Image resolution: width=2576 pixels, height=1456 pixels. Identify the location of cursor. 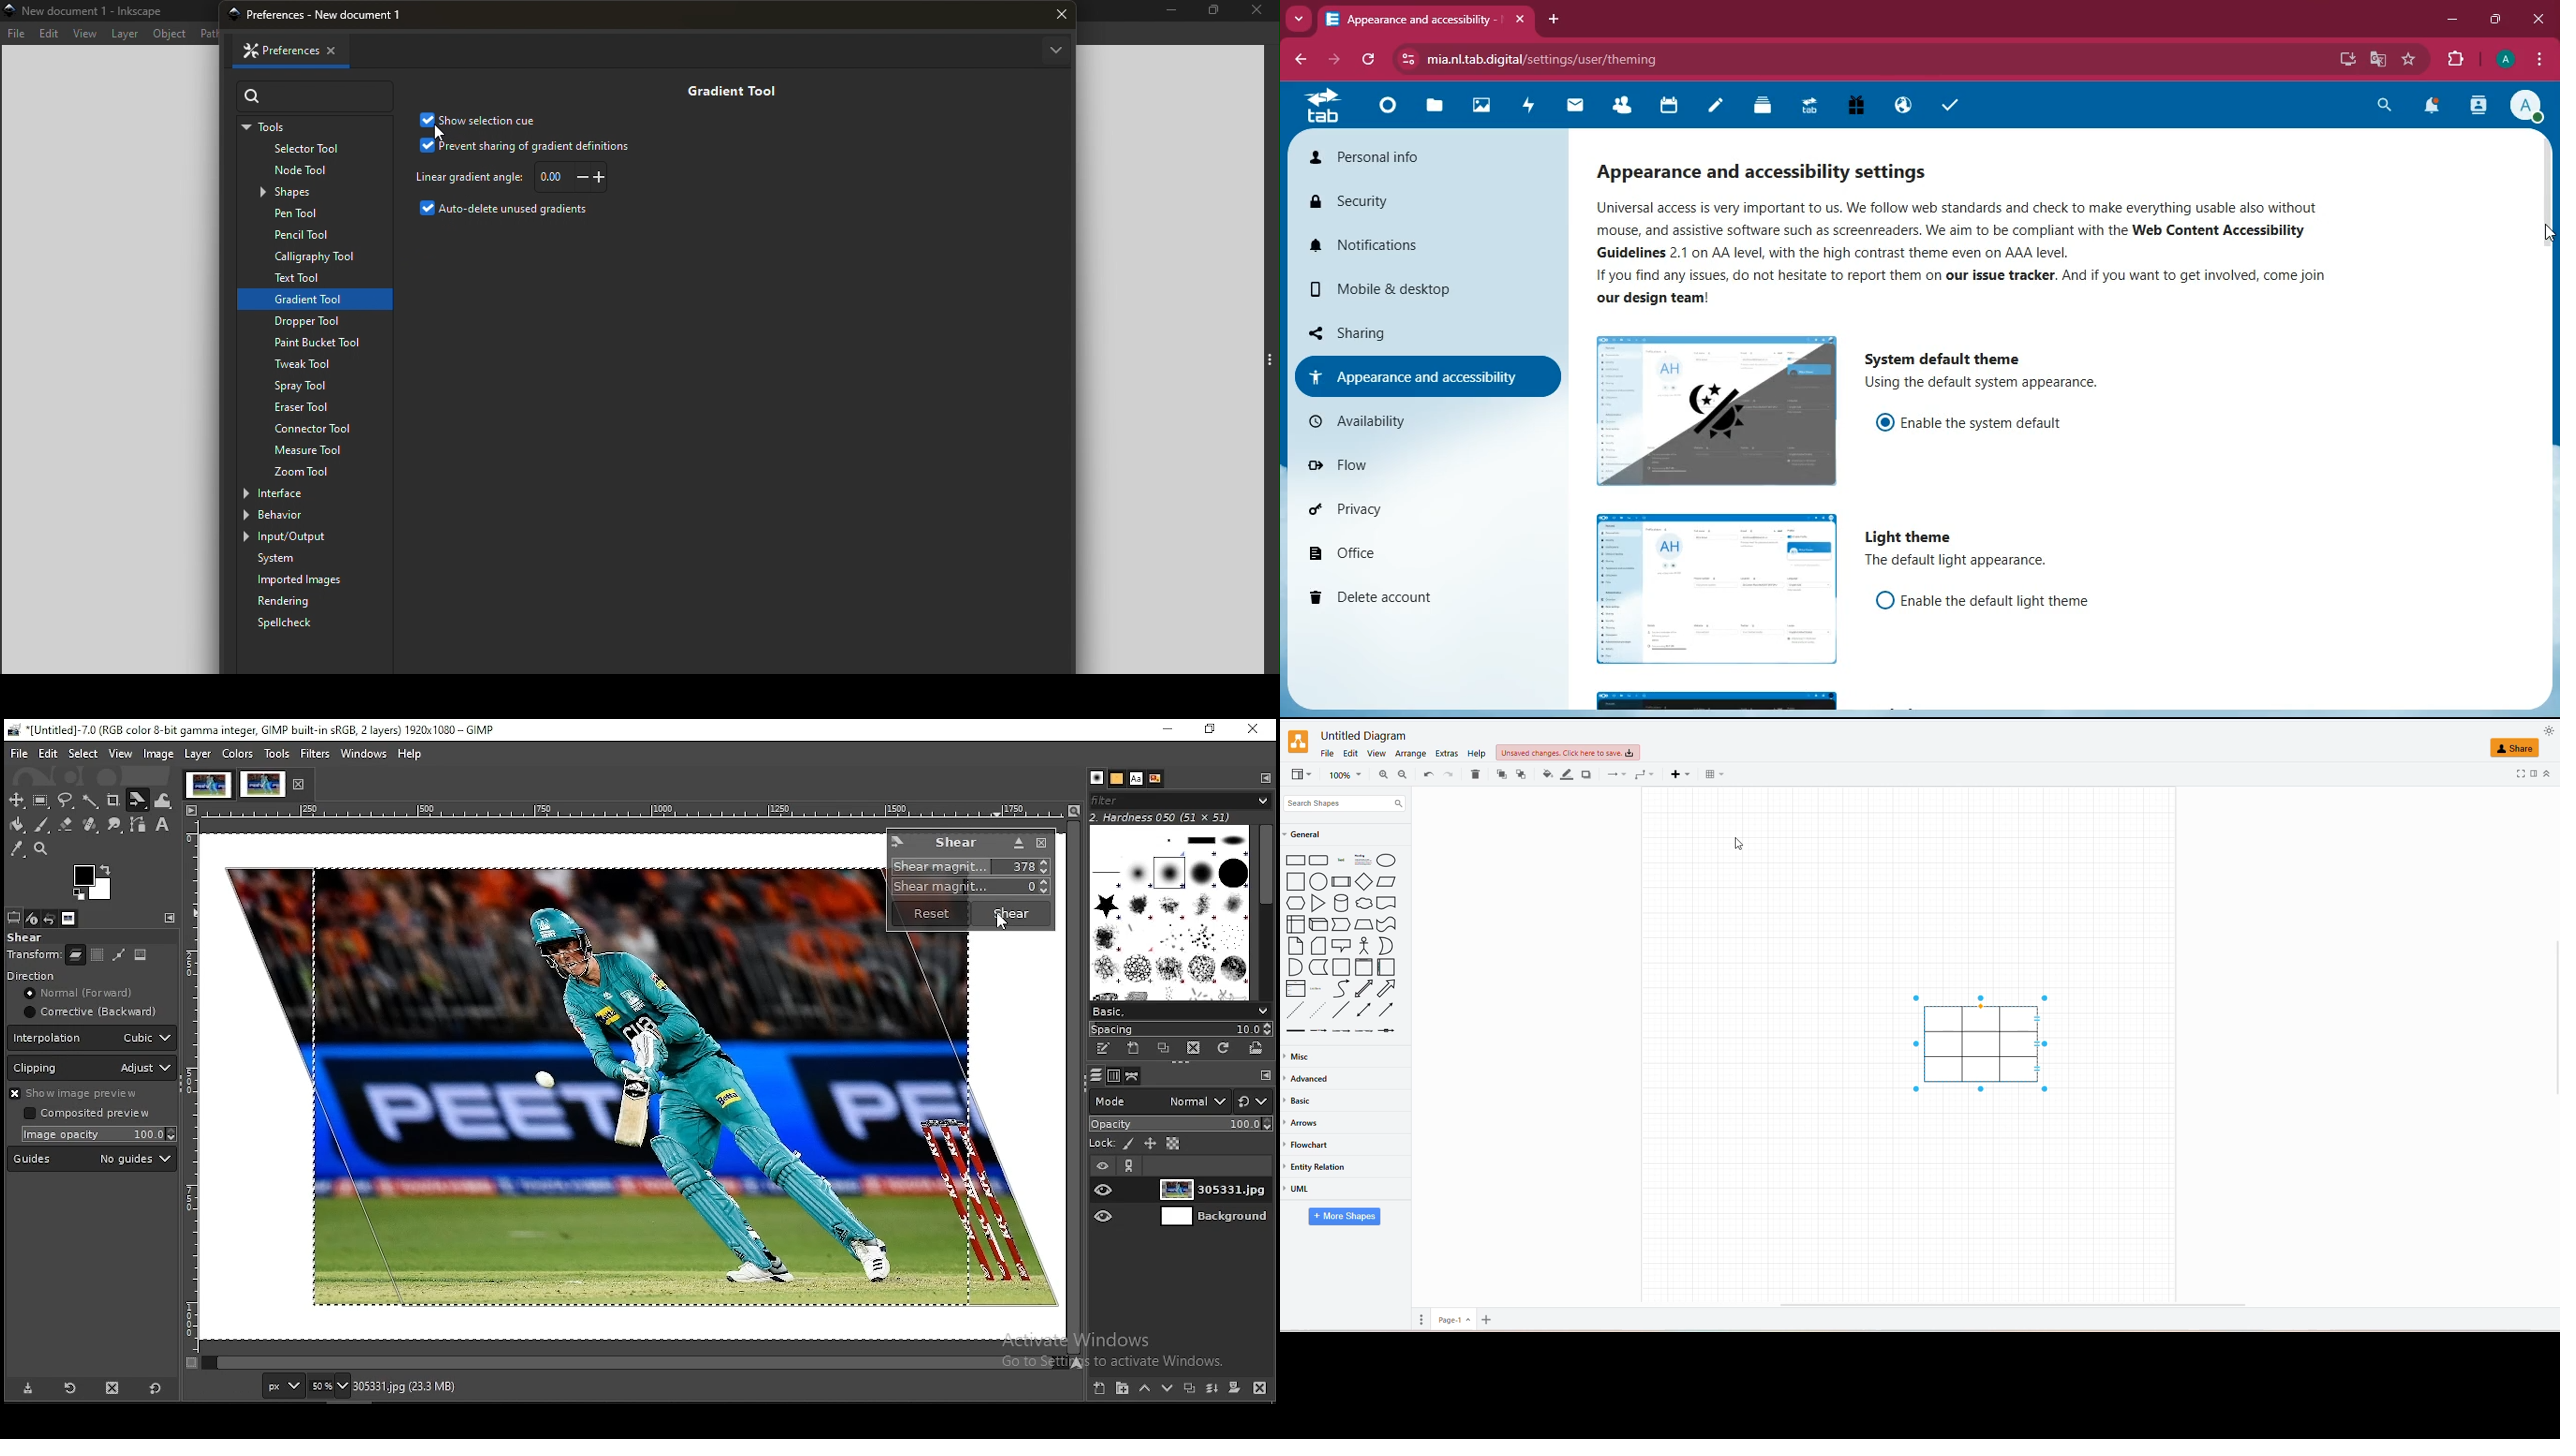
(2540, 234).